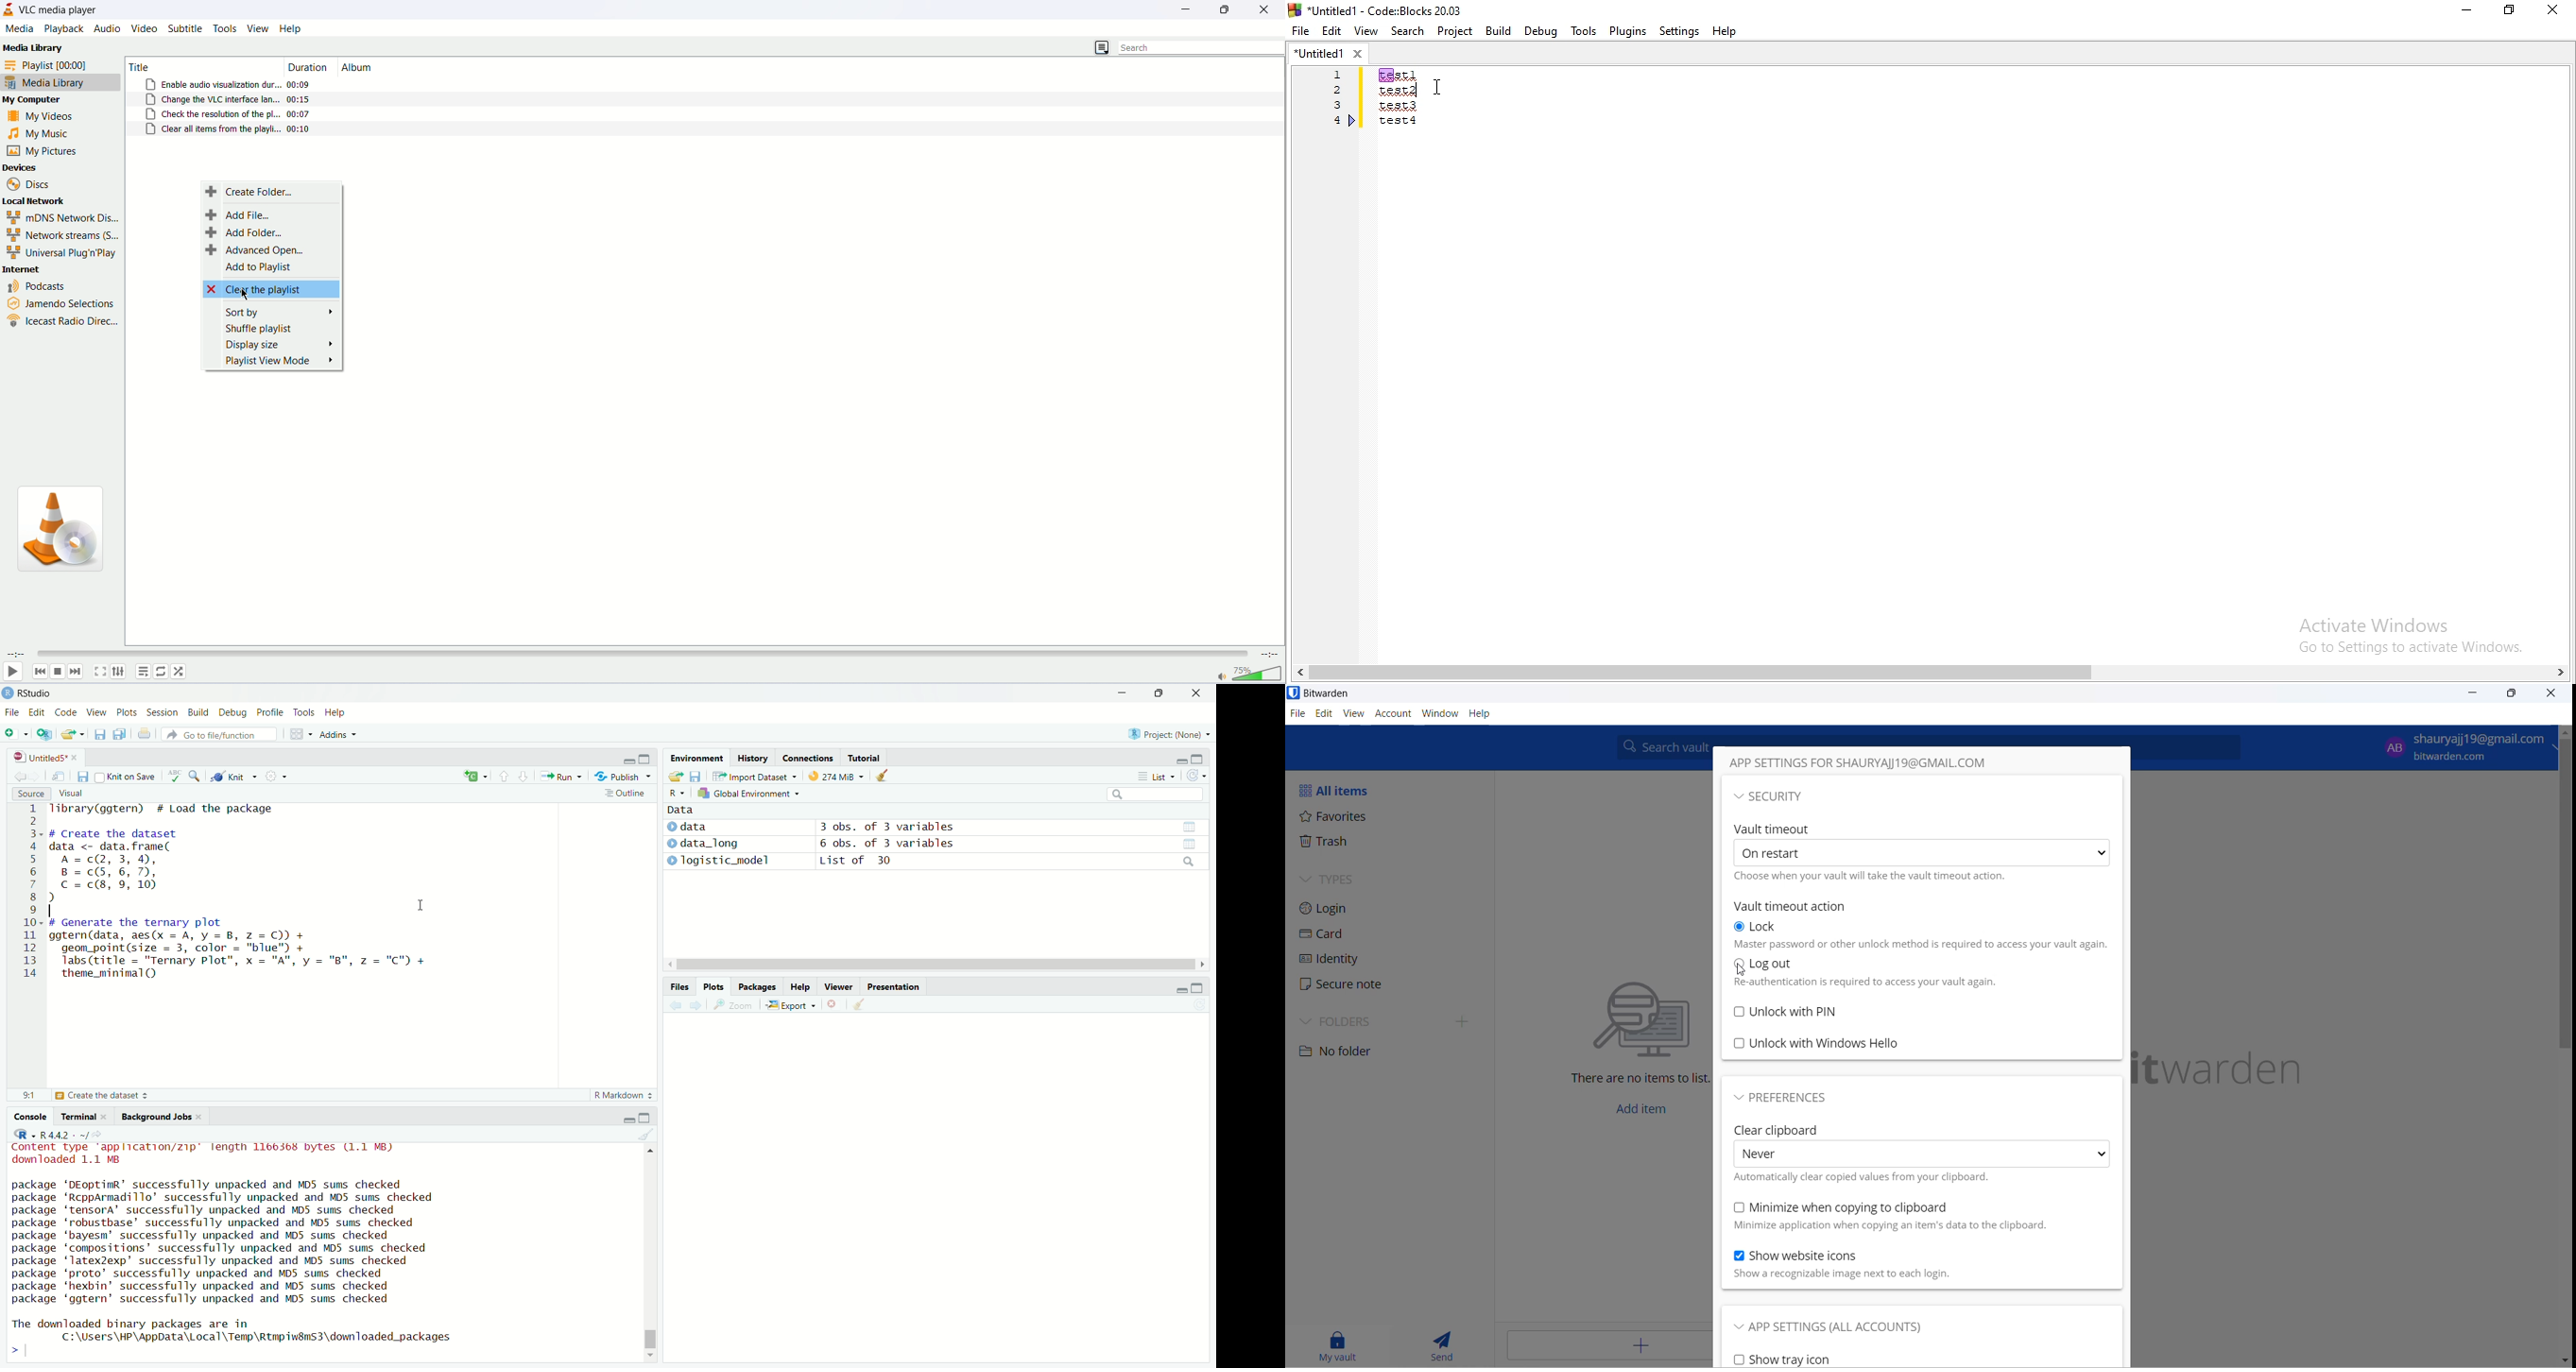 The height and width of the screenshot is (1372, 2576). Describe the element at coordinates (259, 268) in the screenshot. I see `add playlist` at that location.